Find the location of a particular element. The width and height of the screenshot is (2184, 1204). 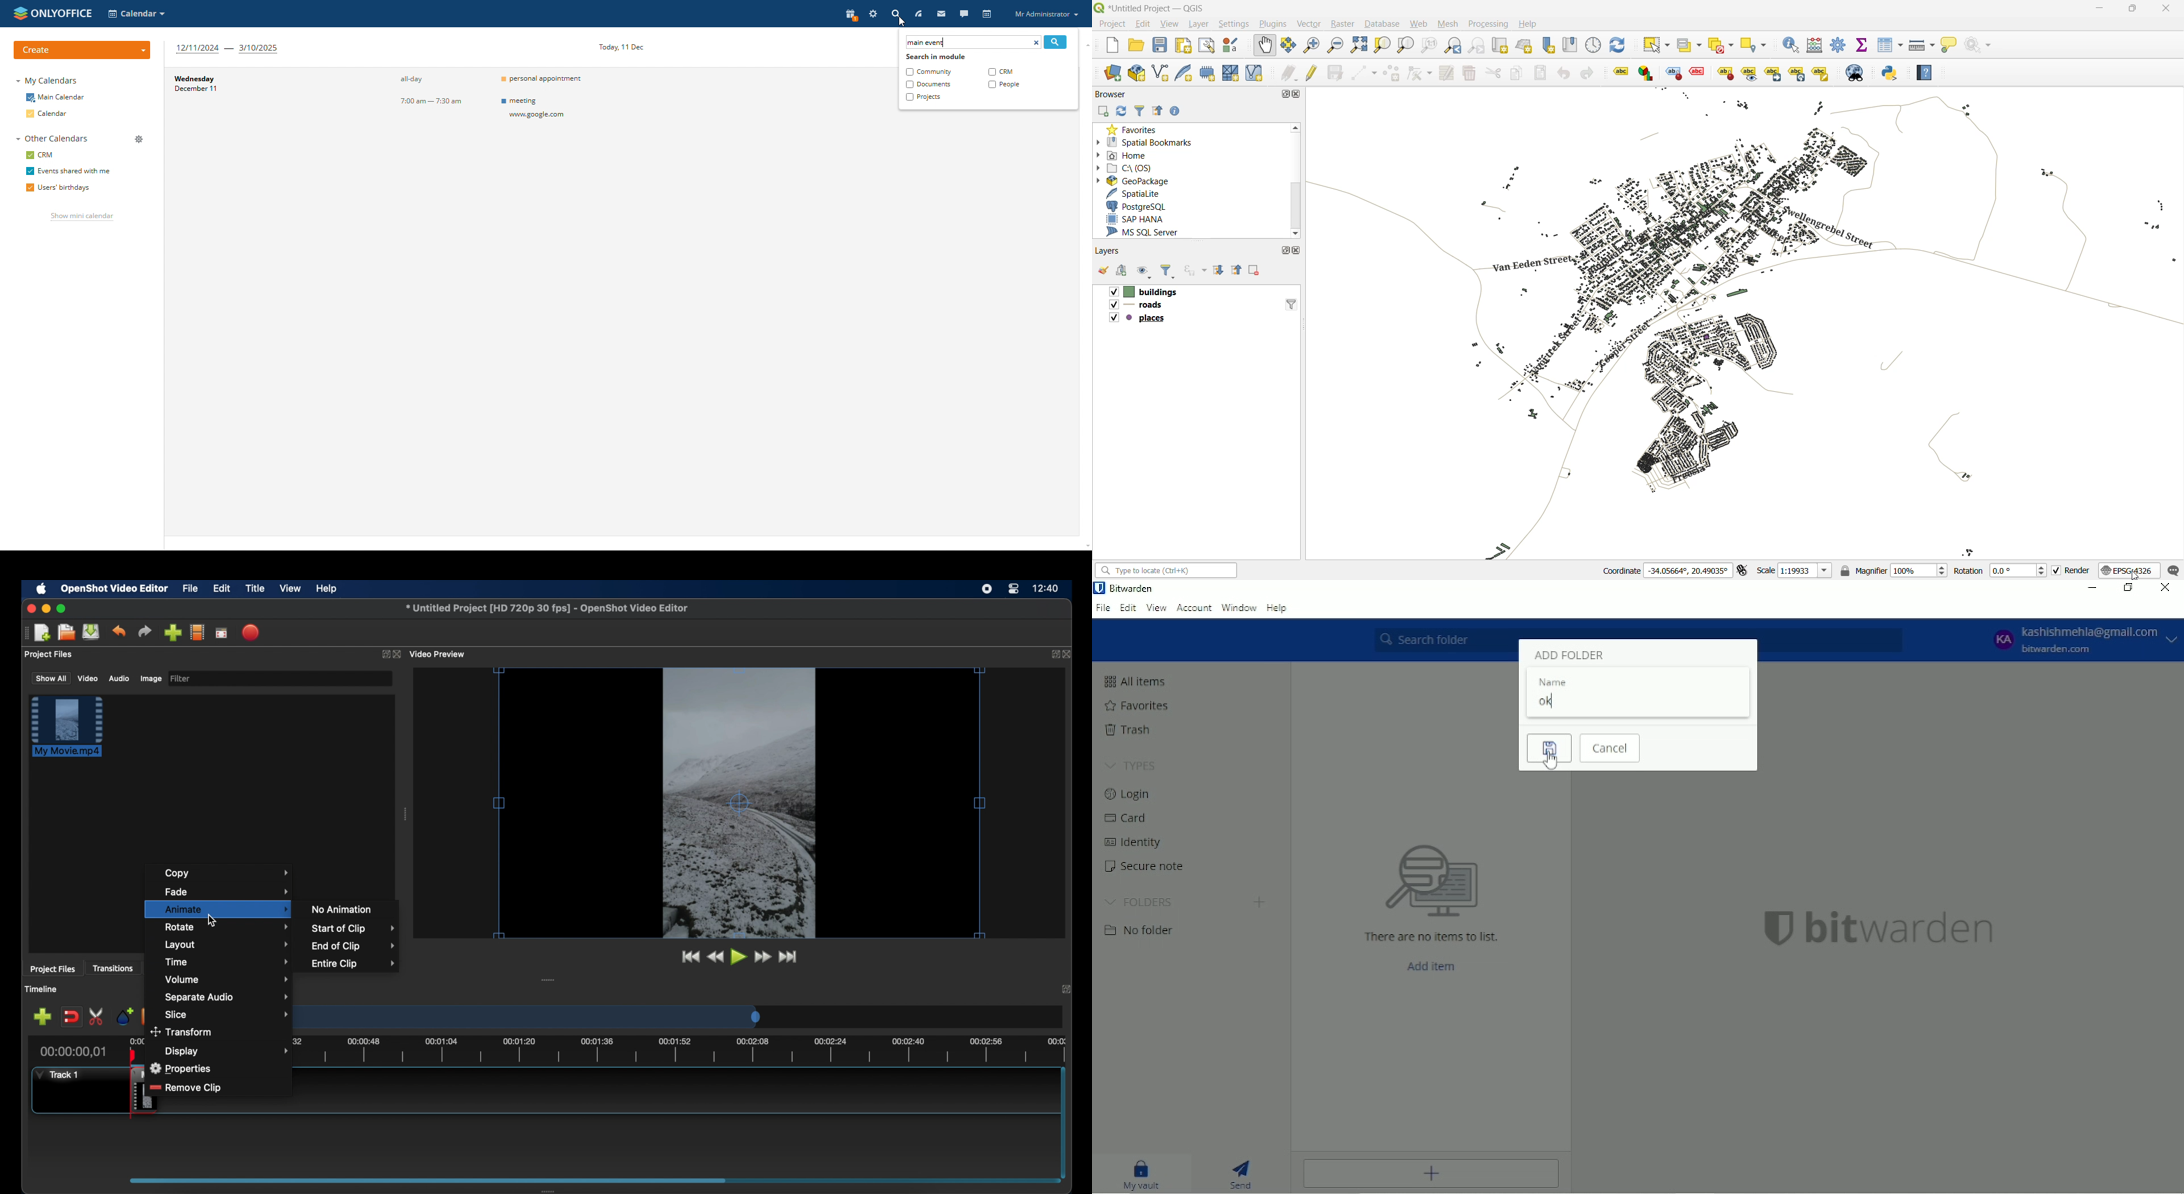

start of clip menu is located at coordinates (354, 927).